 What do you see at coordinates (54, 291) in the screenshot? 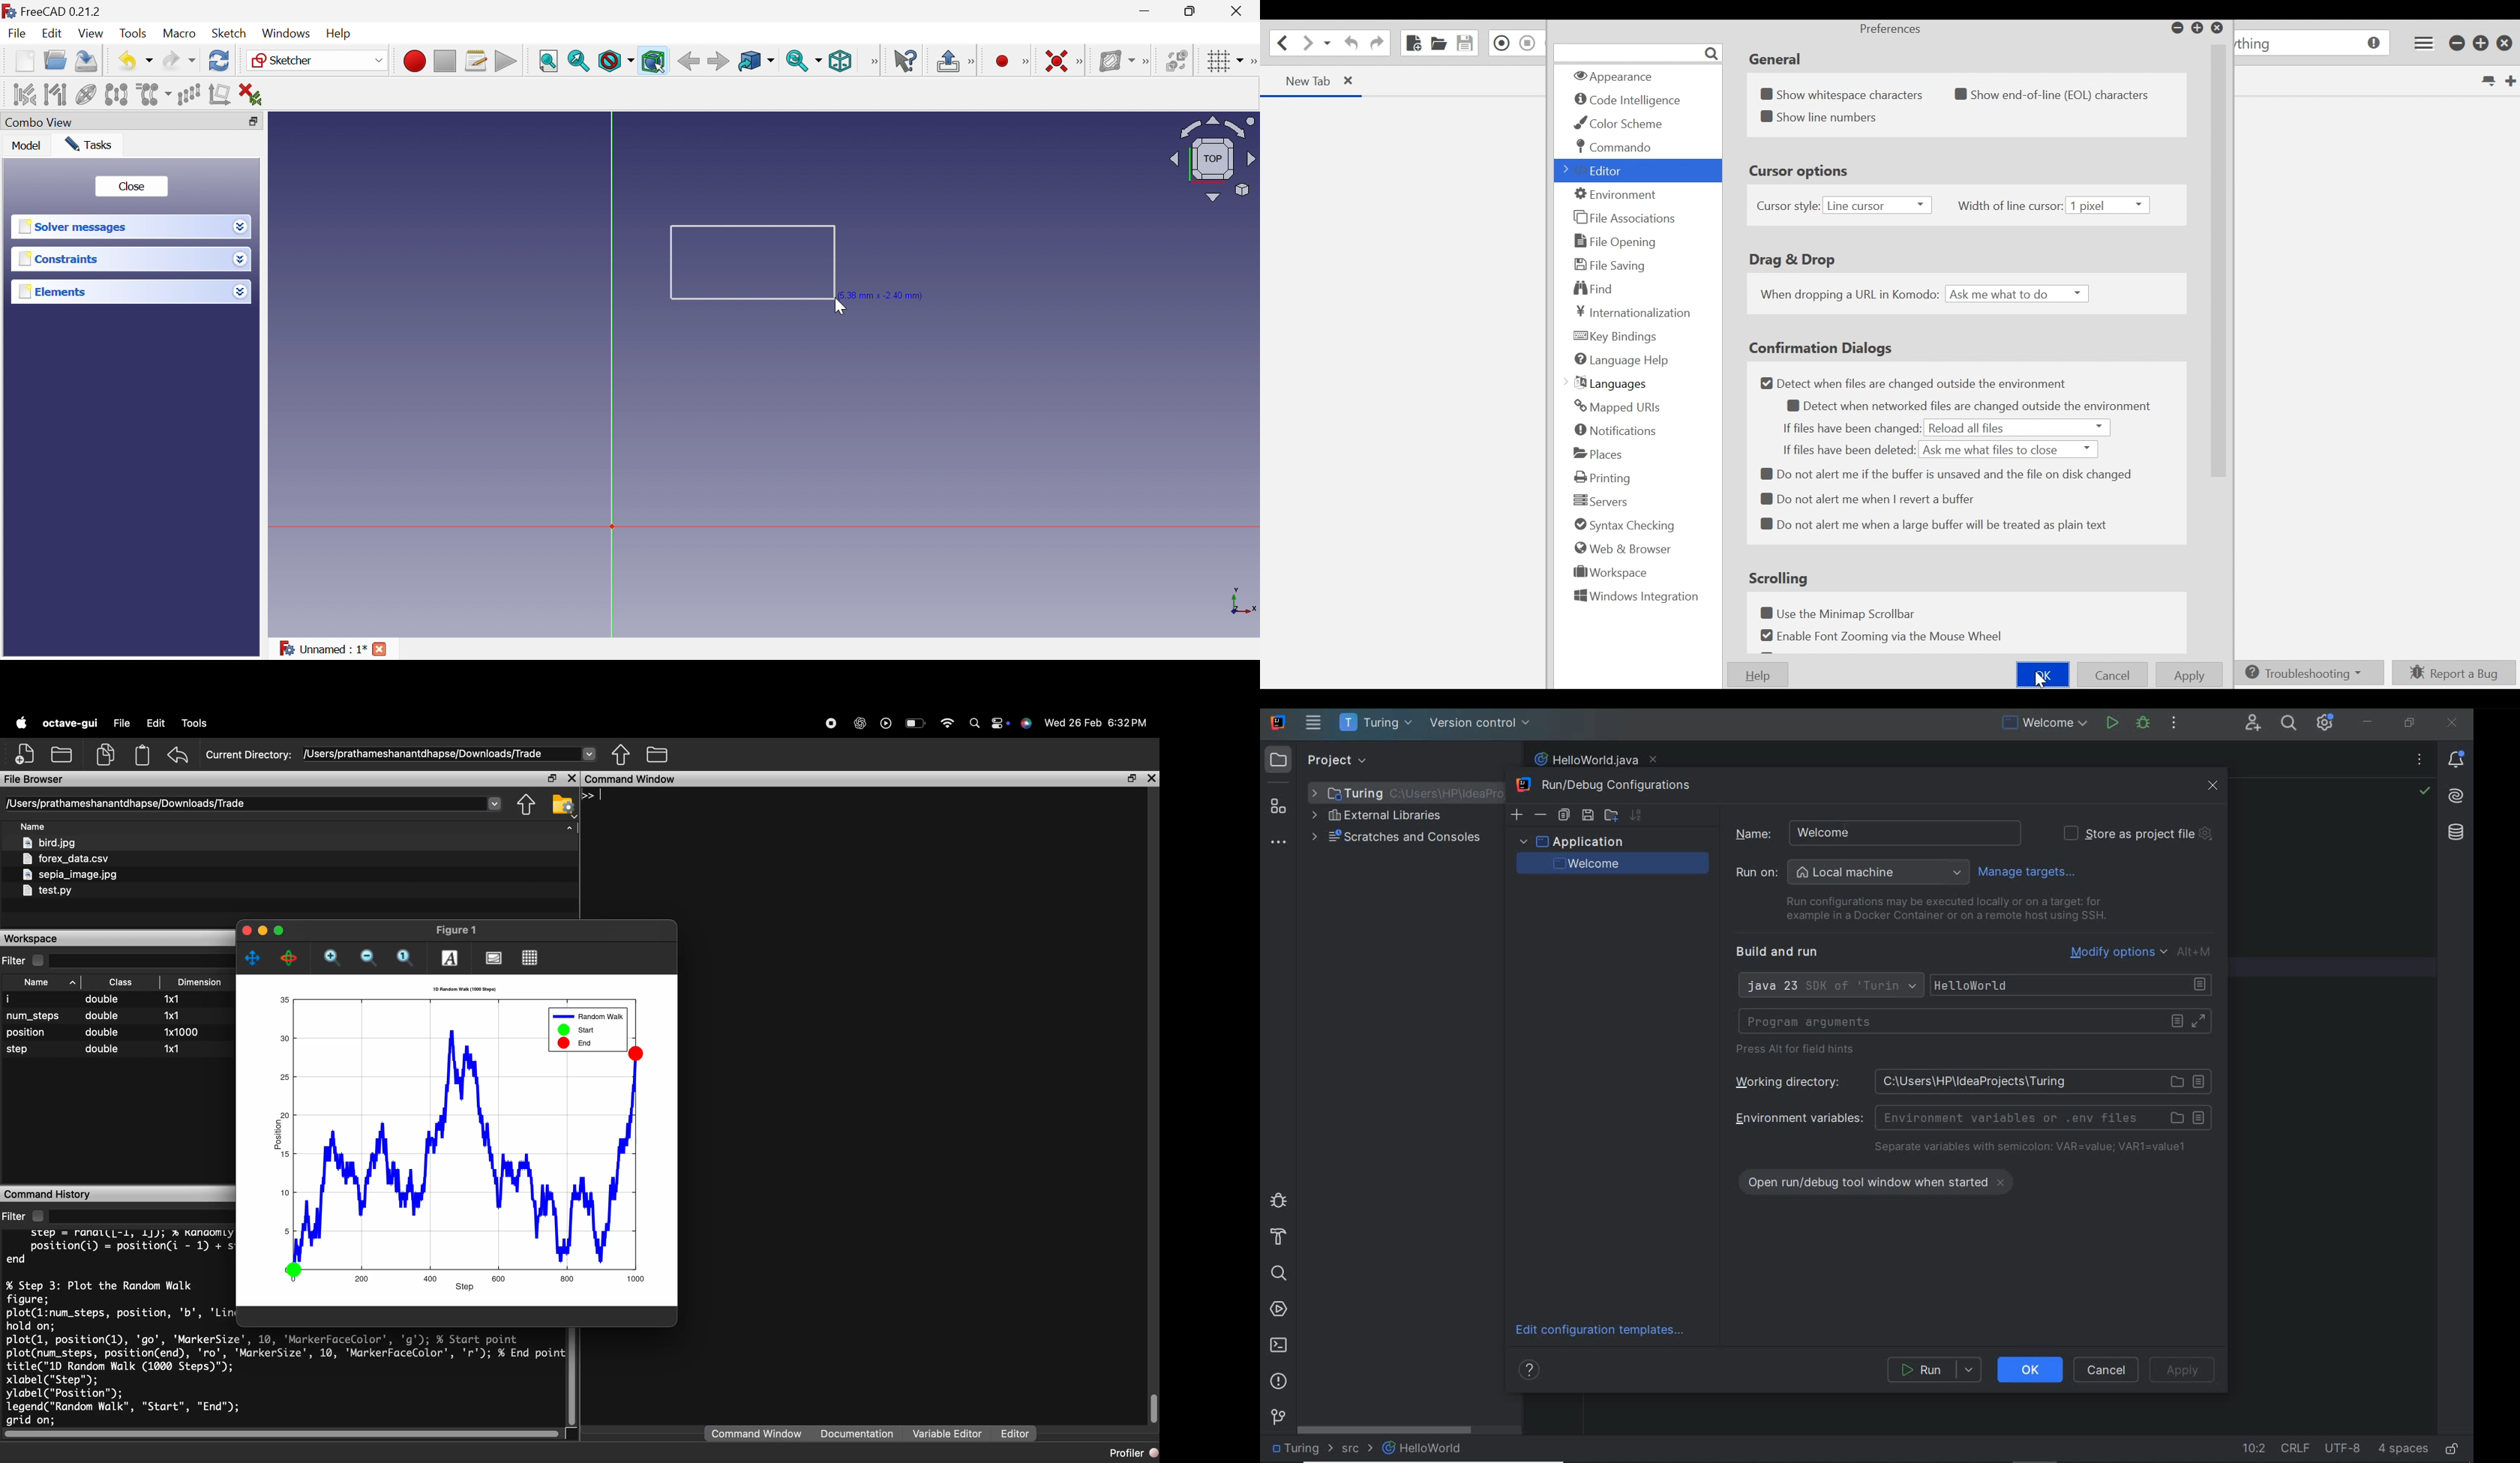
I see `Elements` at bounding box center [54, 291].